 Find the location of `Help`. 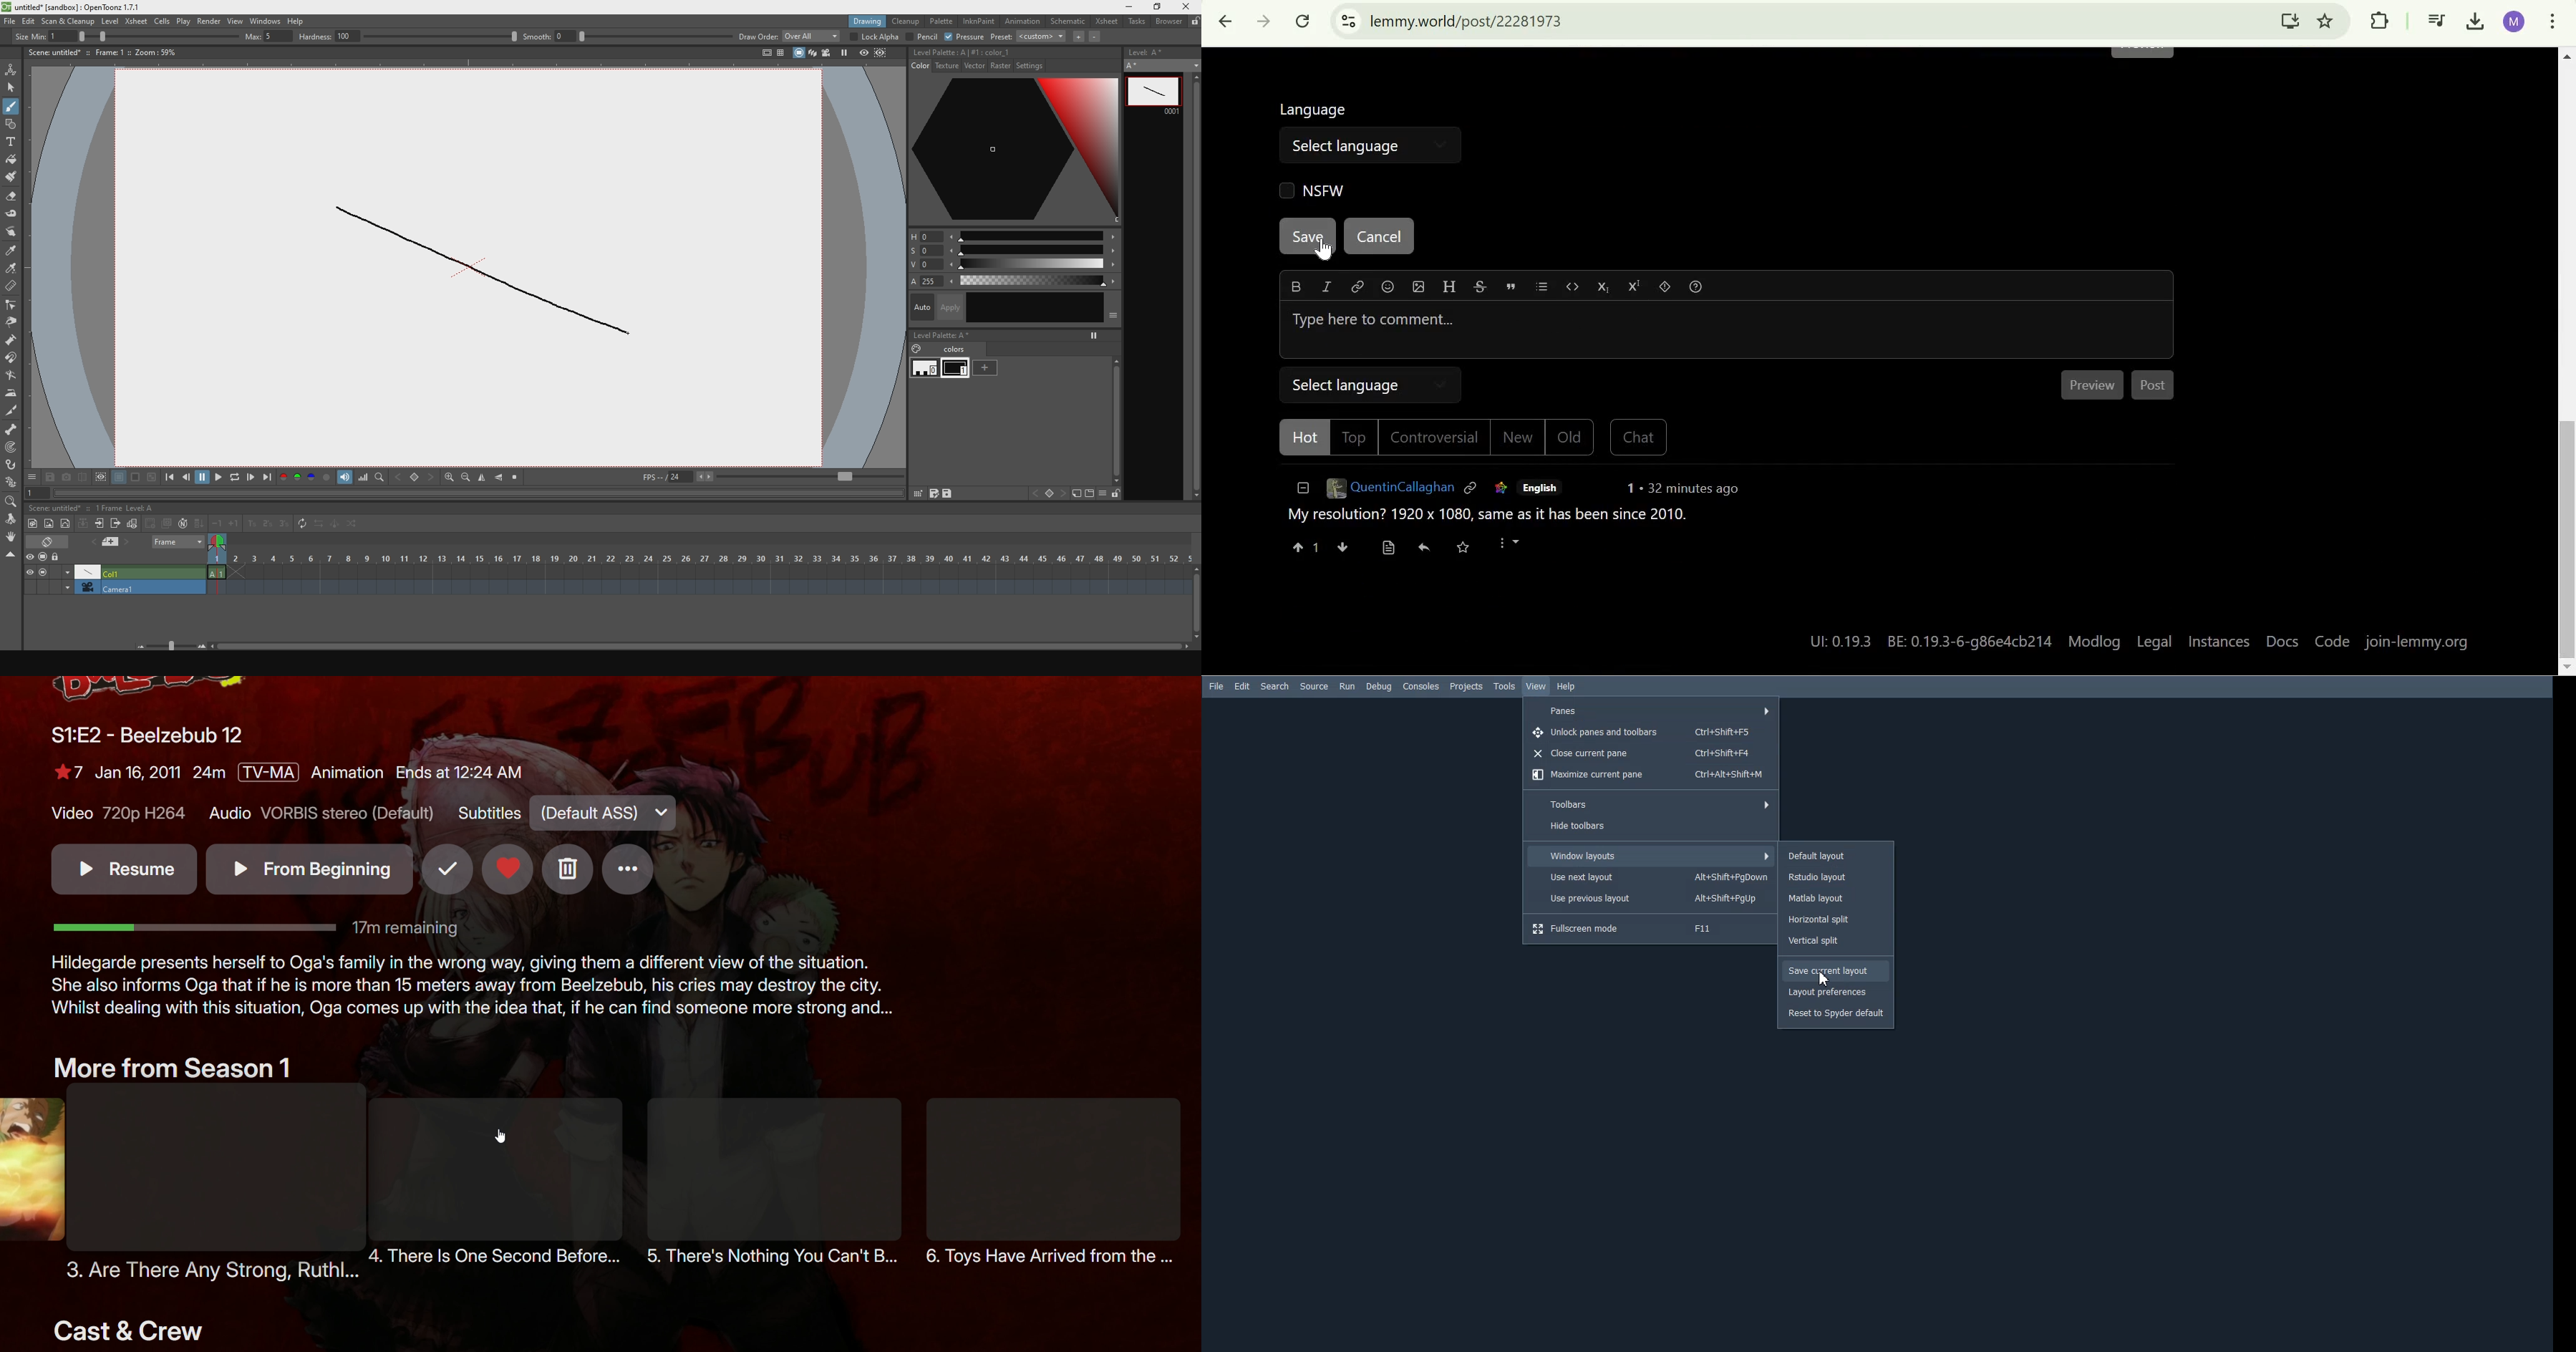

Help is located at coordinates (1567, 687).